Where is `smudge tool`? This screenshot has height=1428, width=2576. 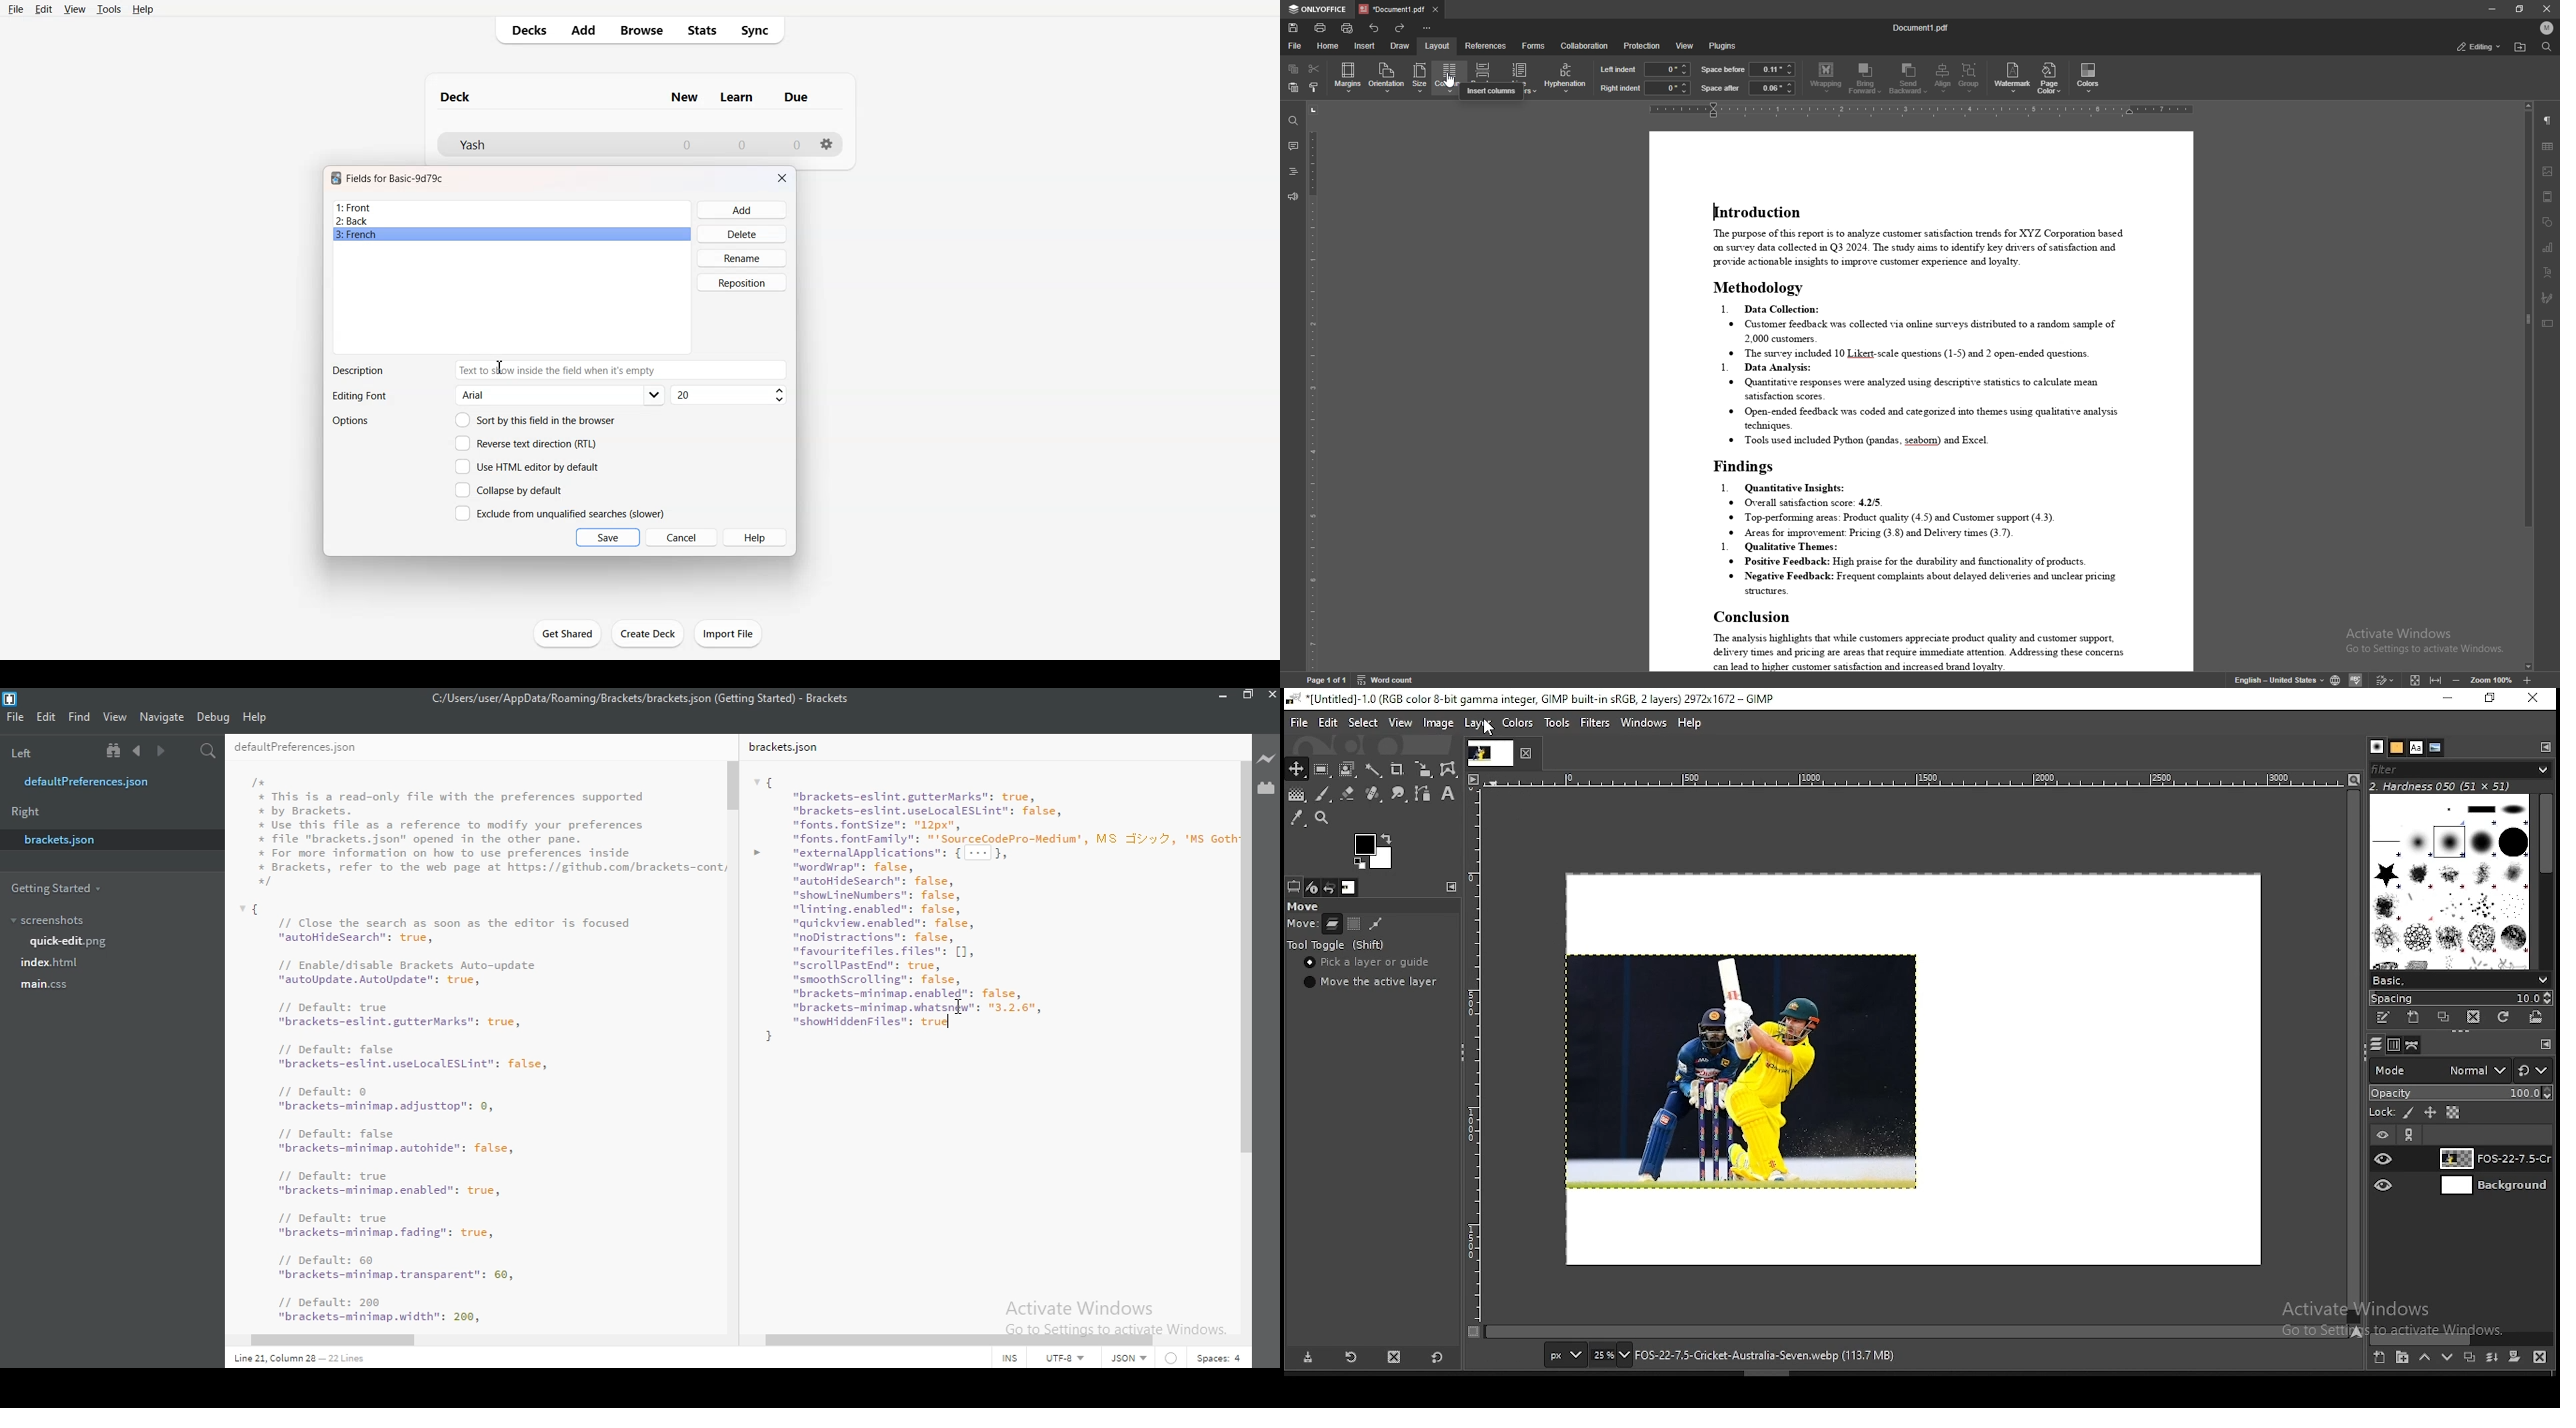
smudge tool is located at coordinates (1396, 794).